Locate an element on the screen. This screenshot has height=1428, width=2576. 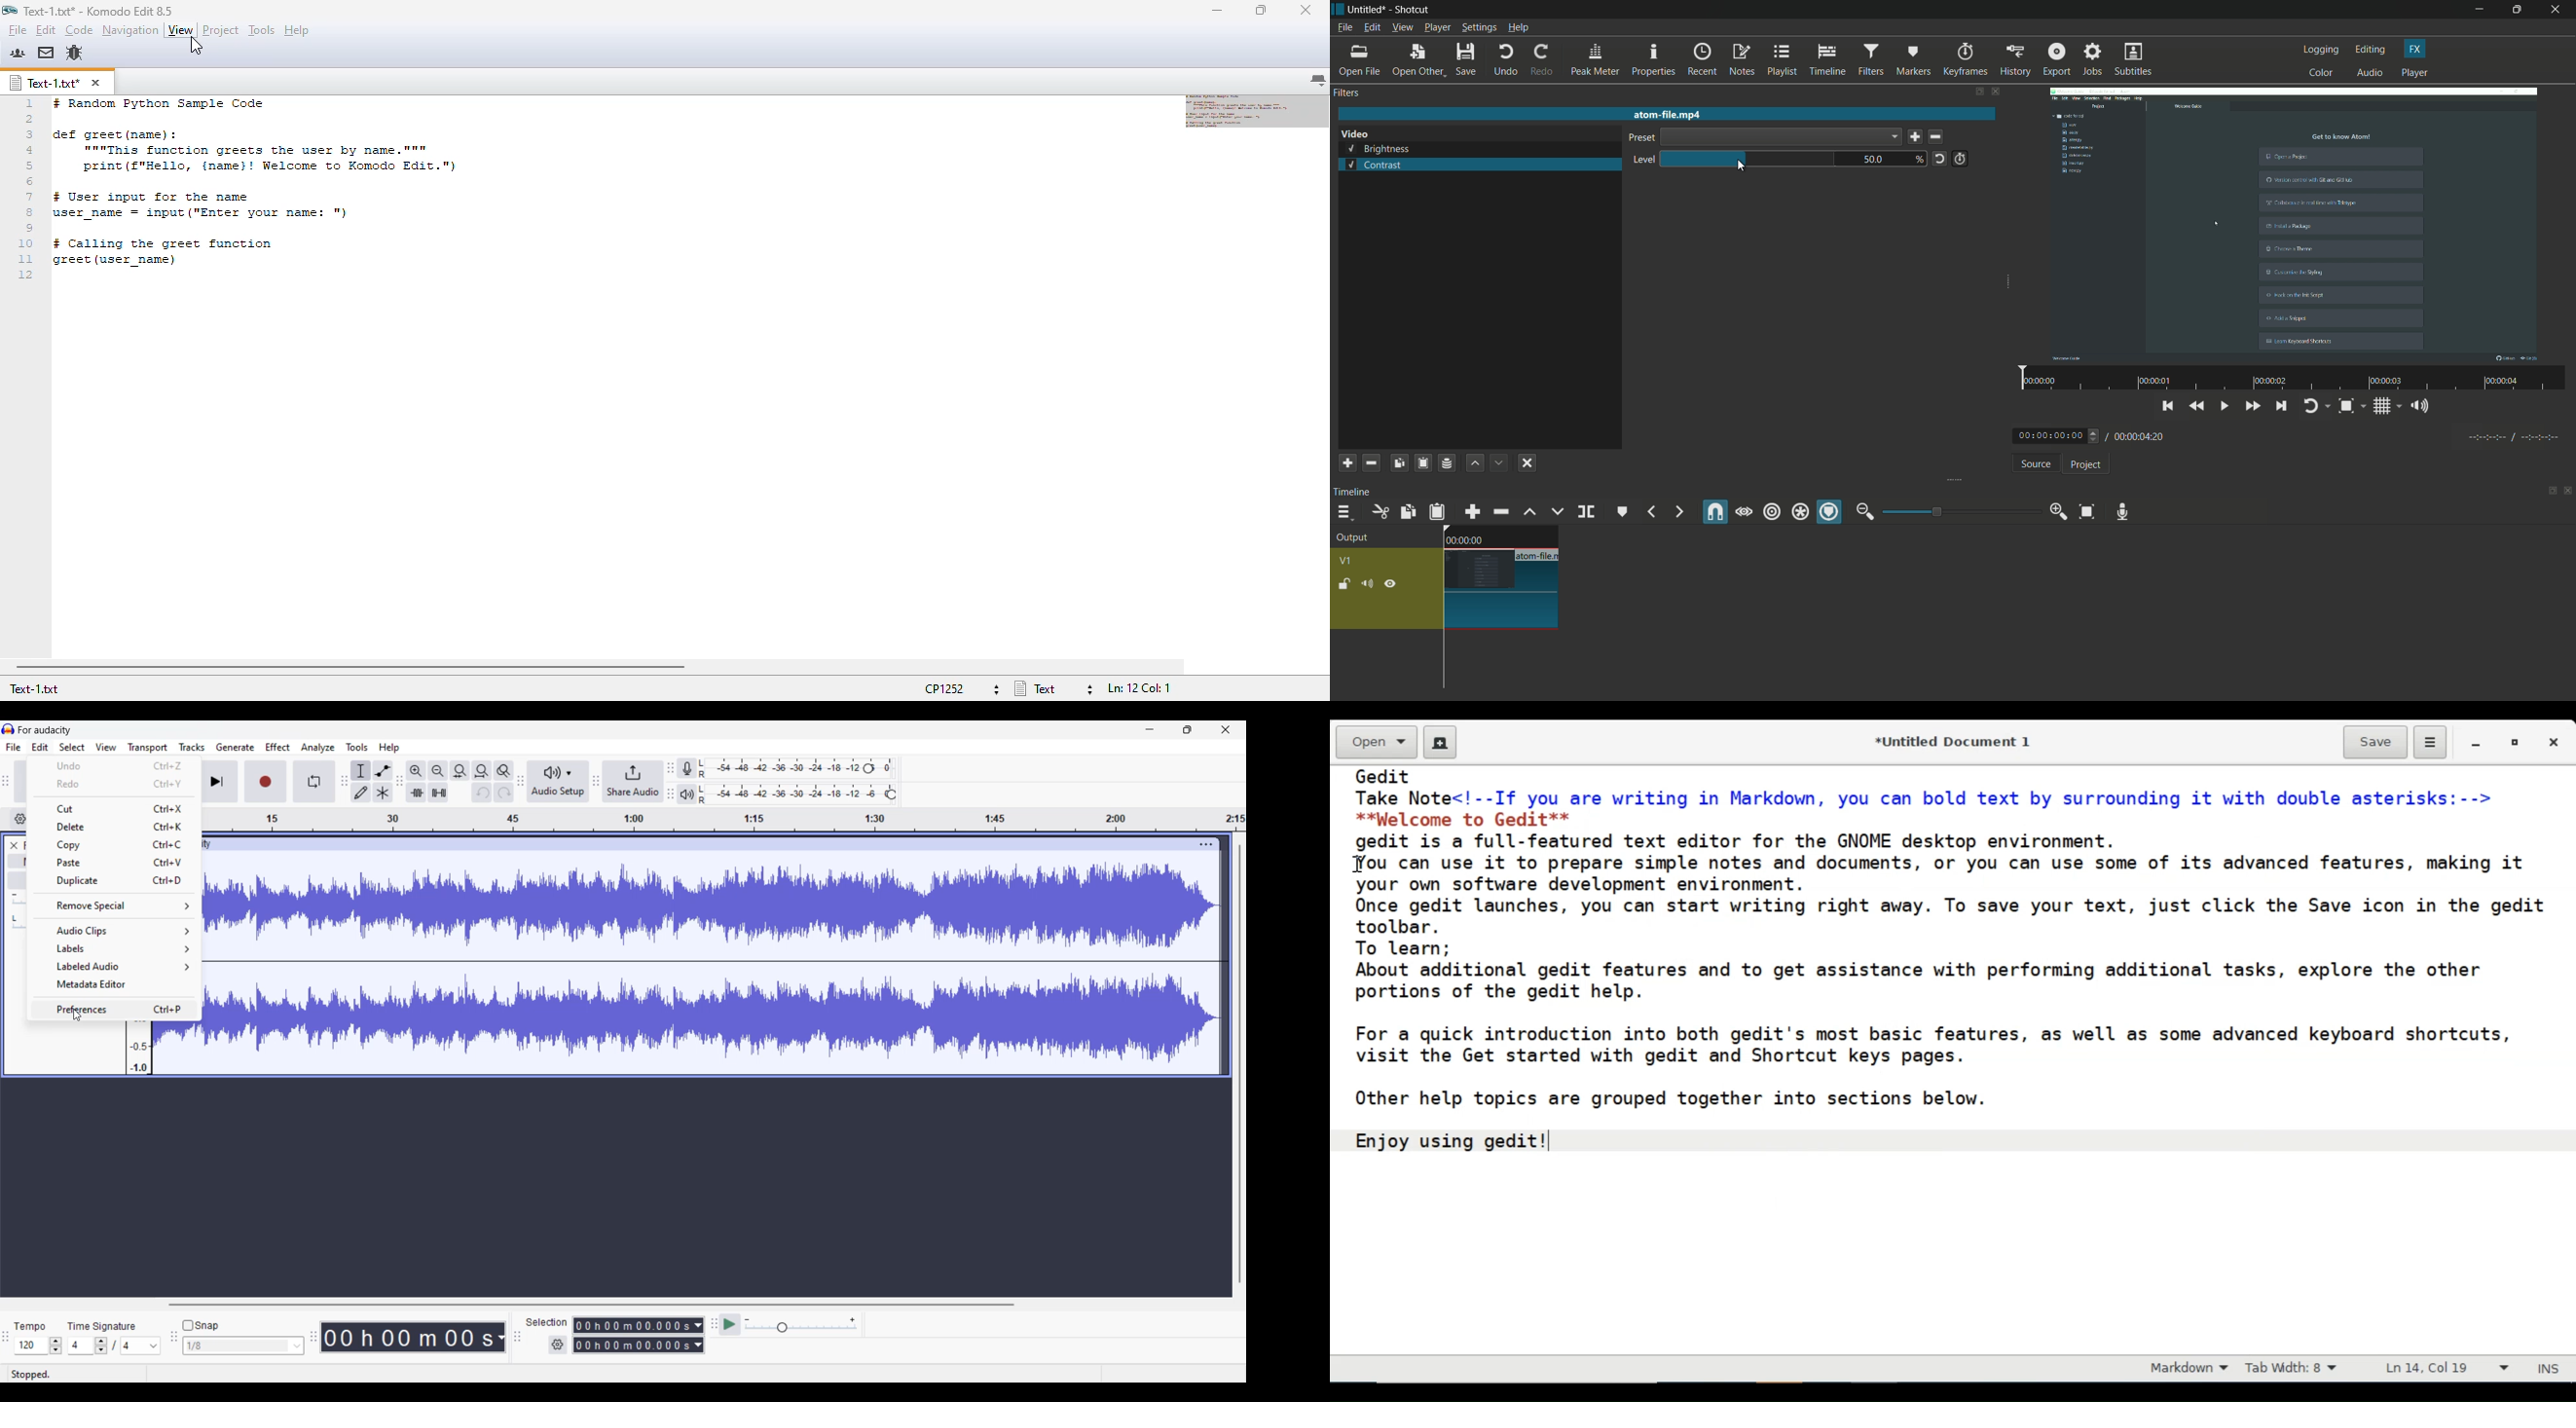
Selection tool is located at coordinates (361, 770).